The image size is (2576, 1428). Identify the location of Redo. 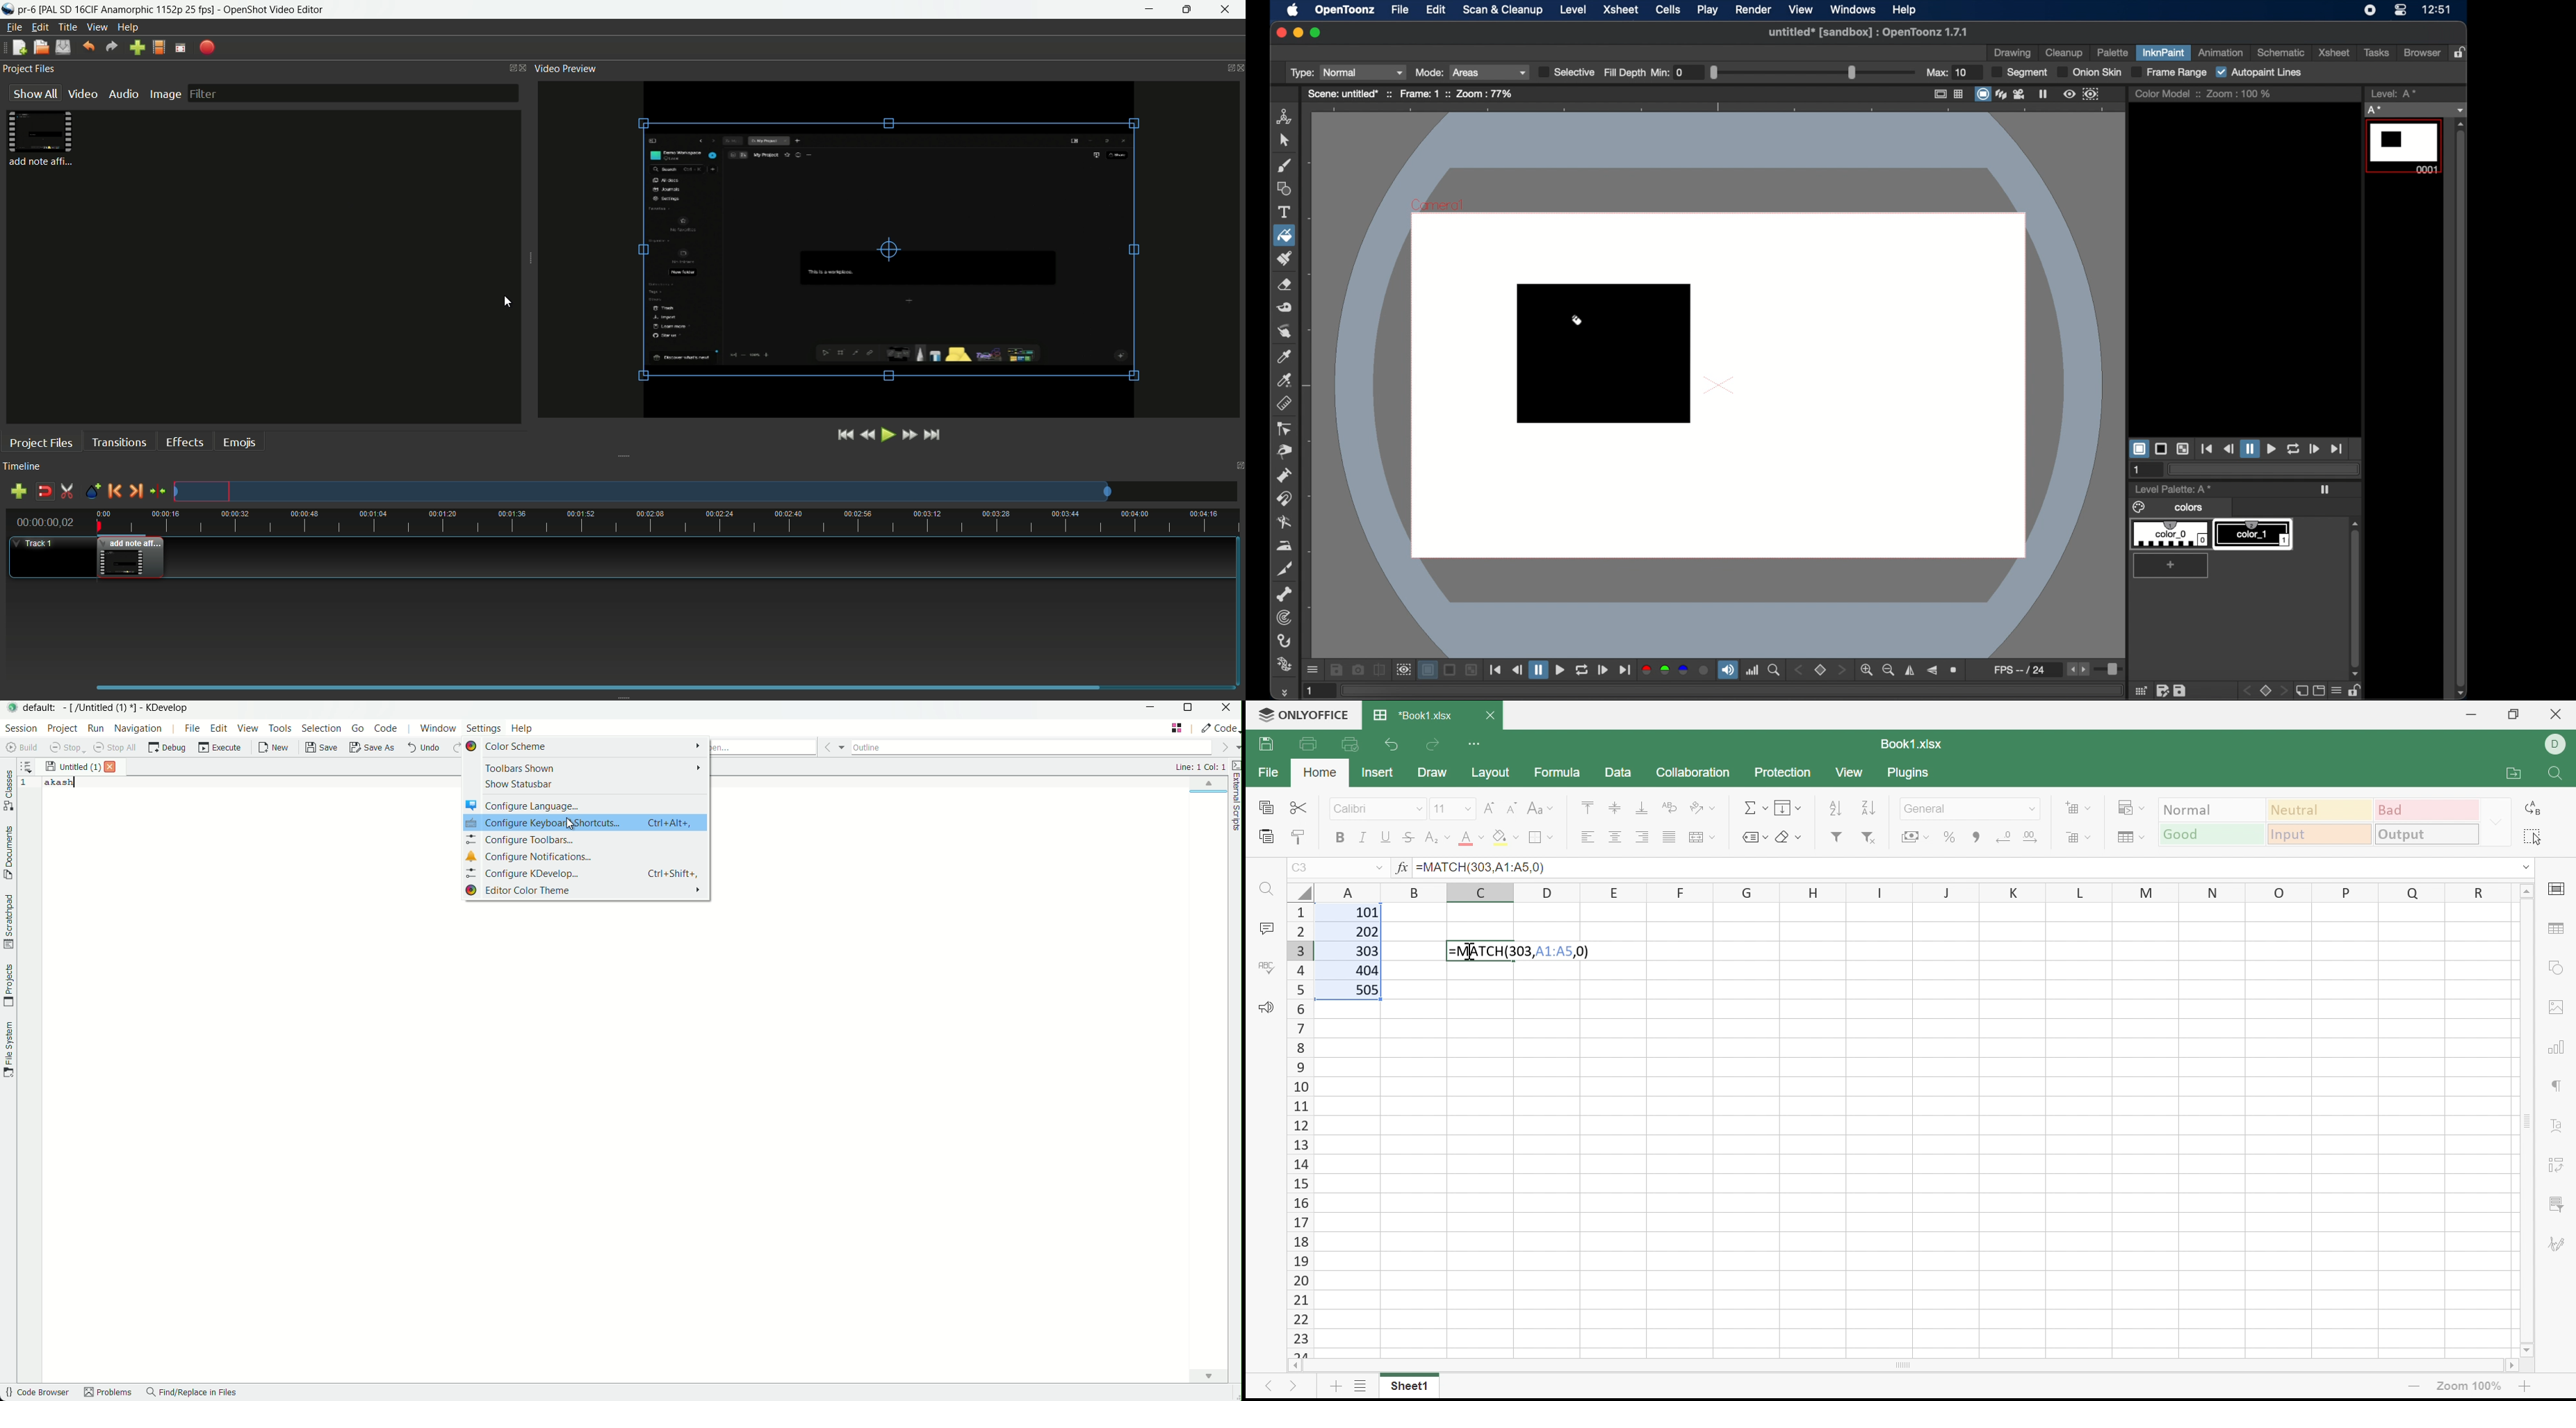
(1435, 745).